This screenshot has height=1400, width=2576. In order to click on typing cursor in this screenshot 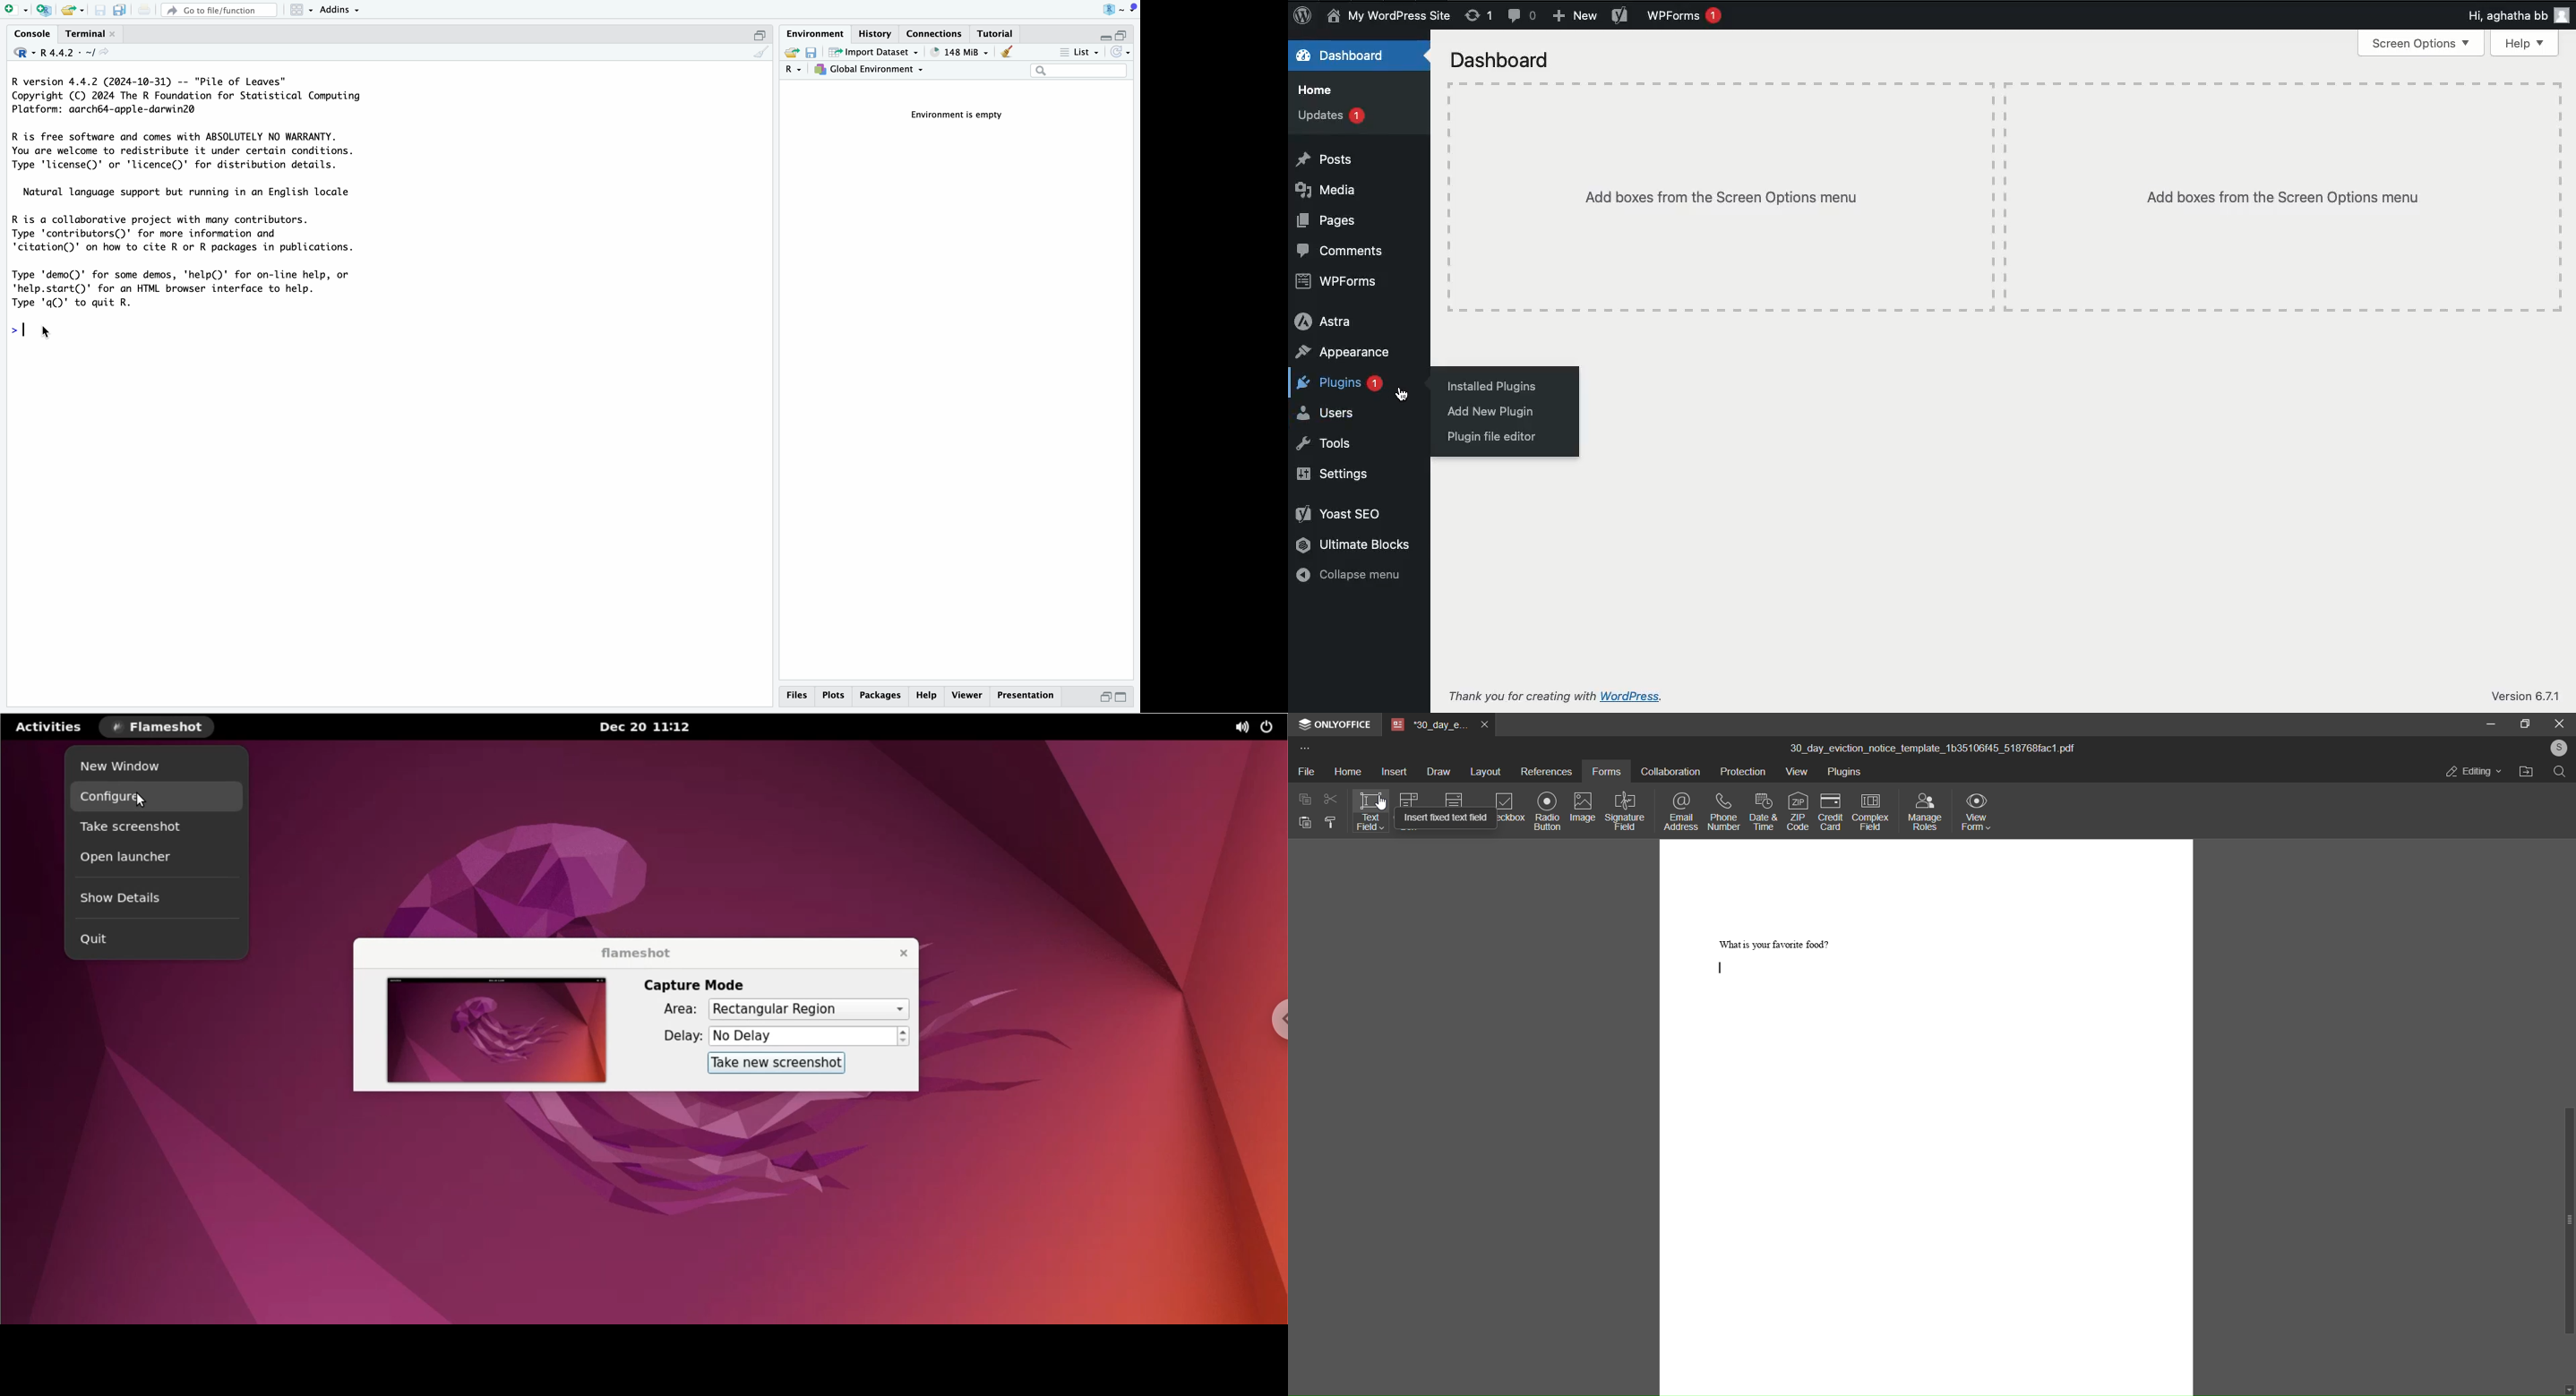, I will do `click(28, 328)`.